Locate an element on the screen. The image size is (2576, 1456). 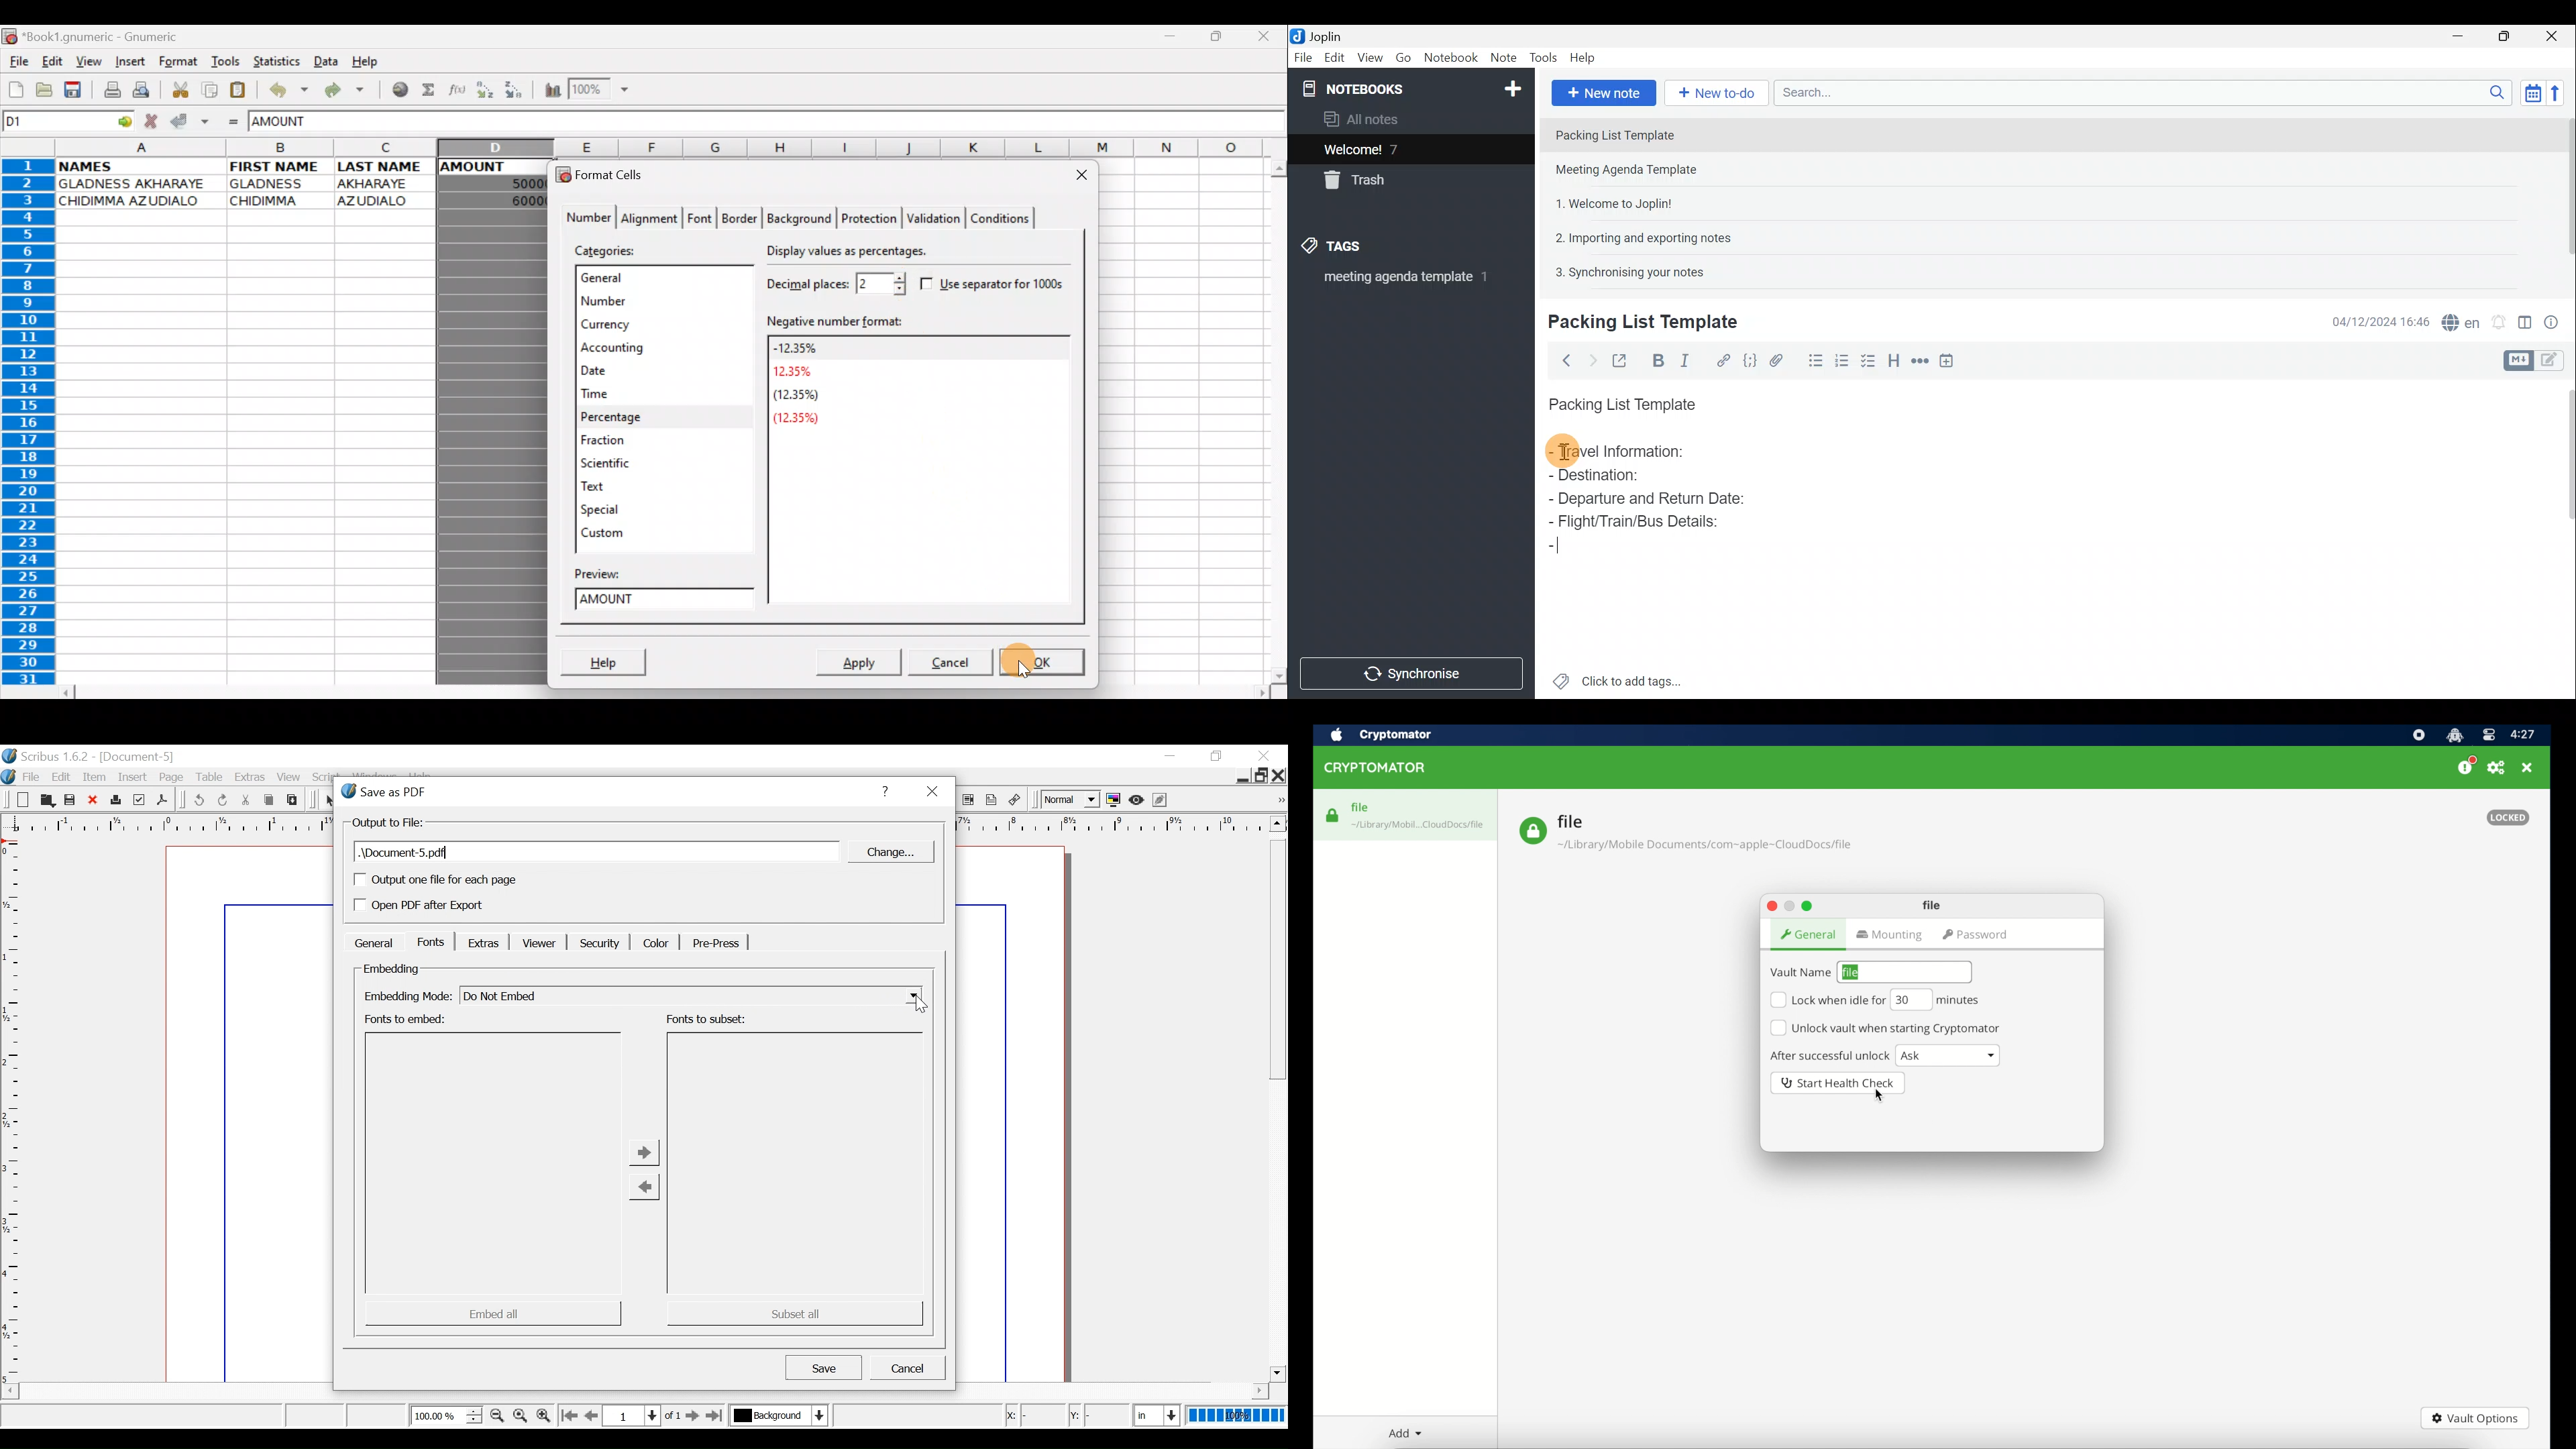
Minimize is located at coordinates (1174, 39).